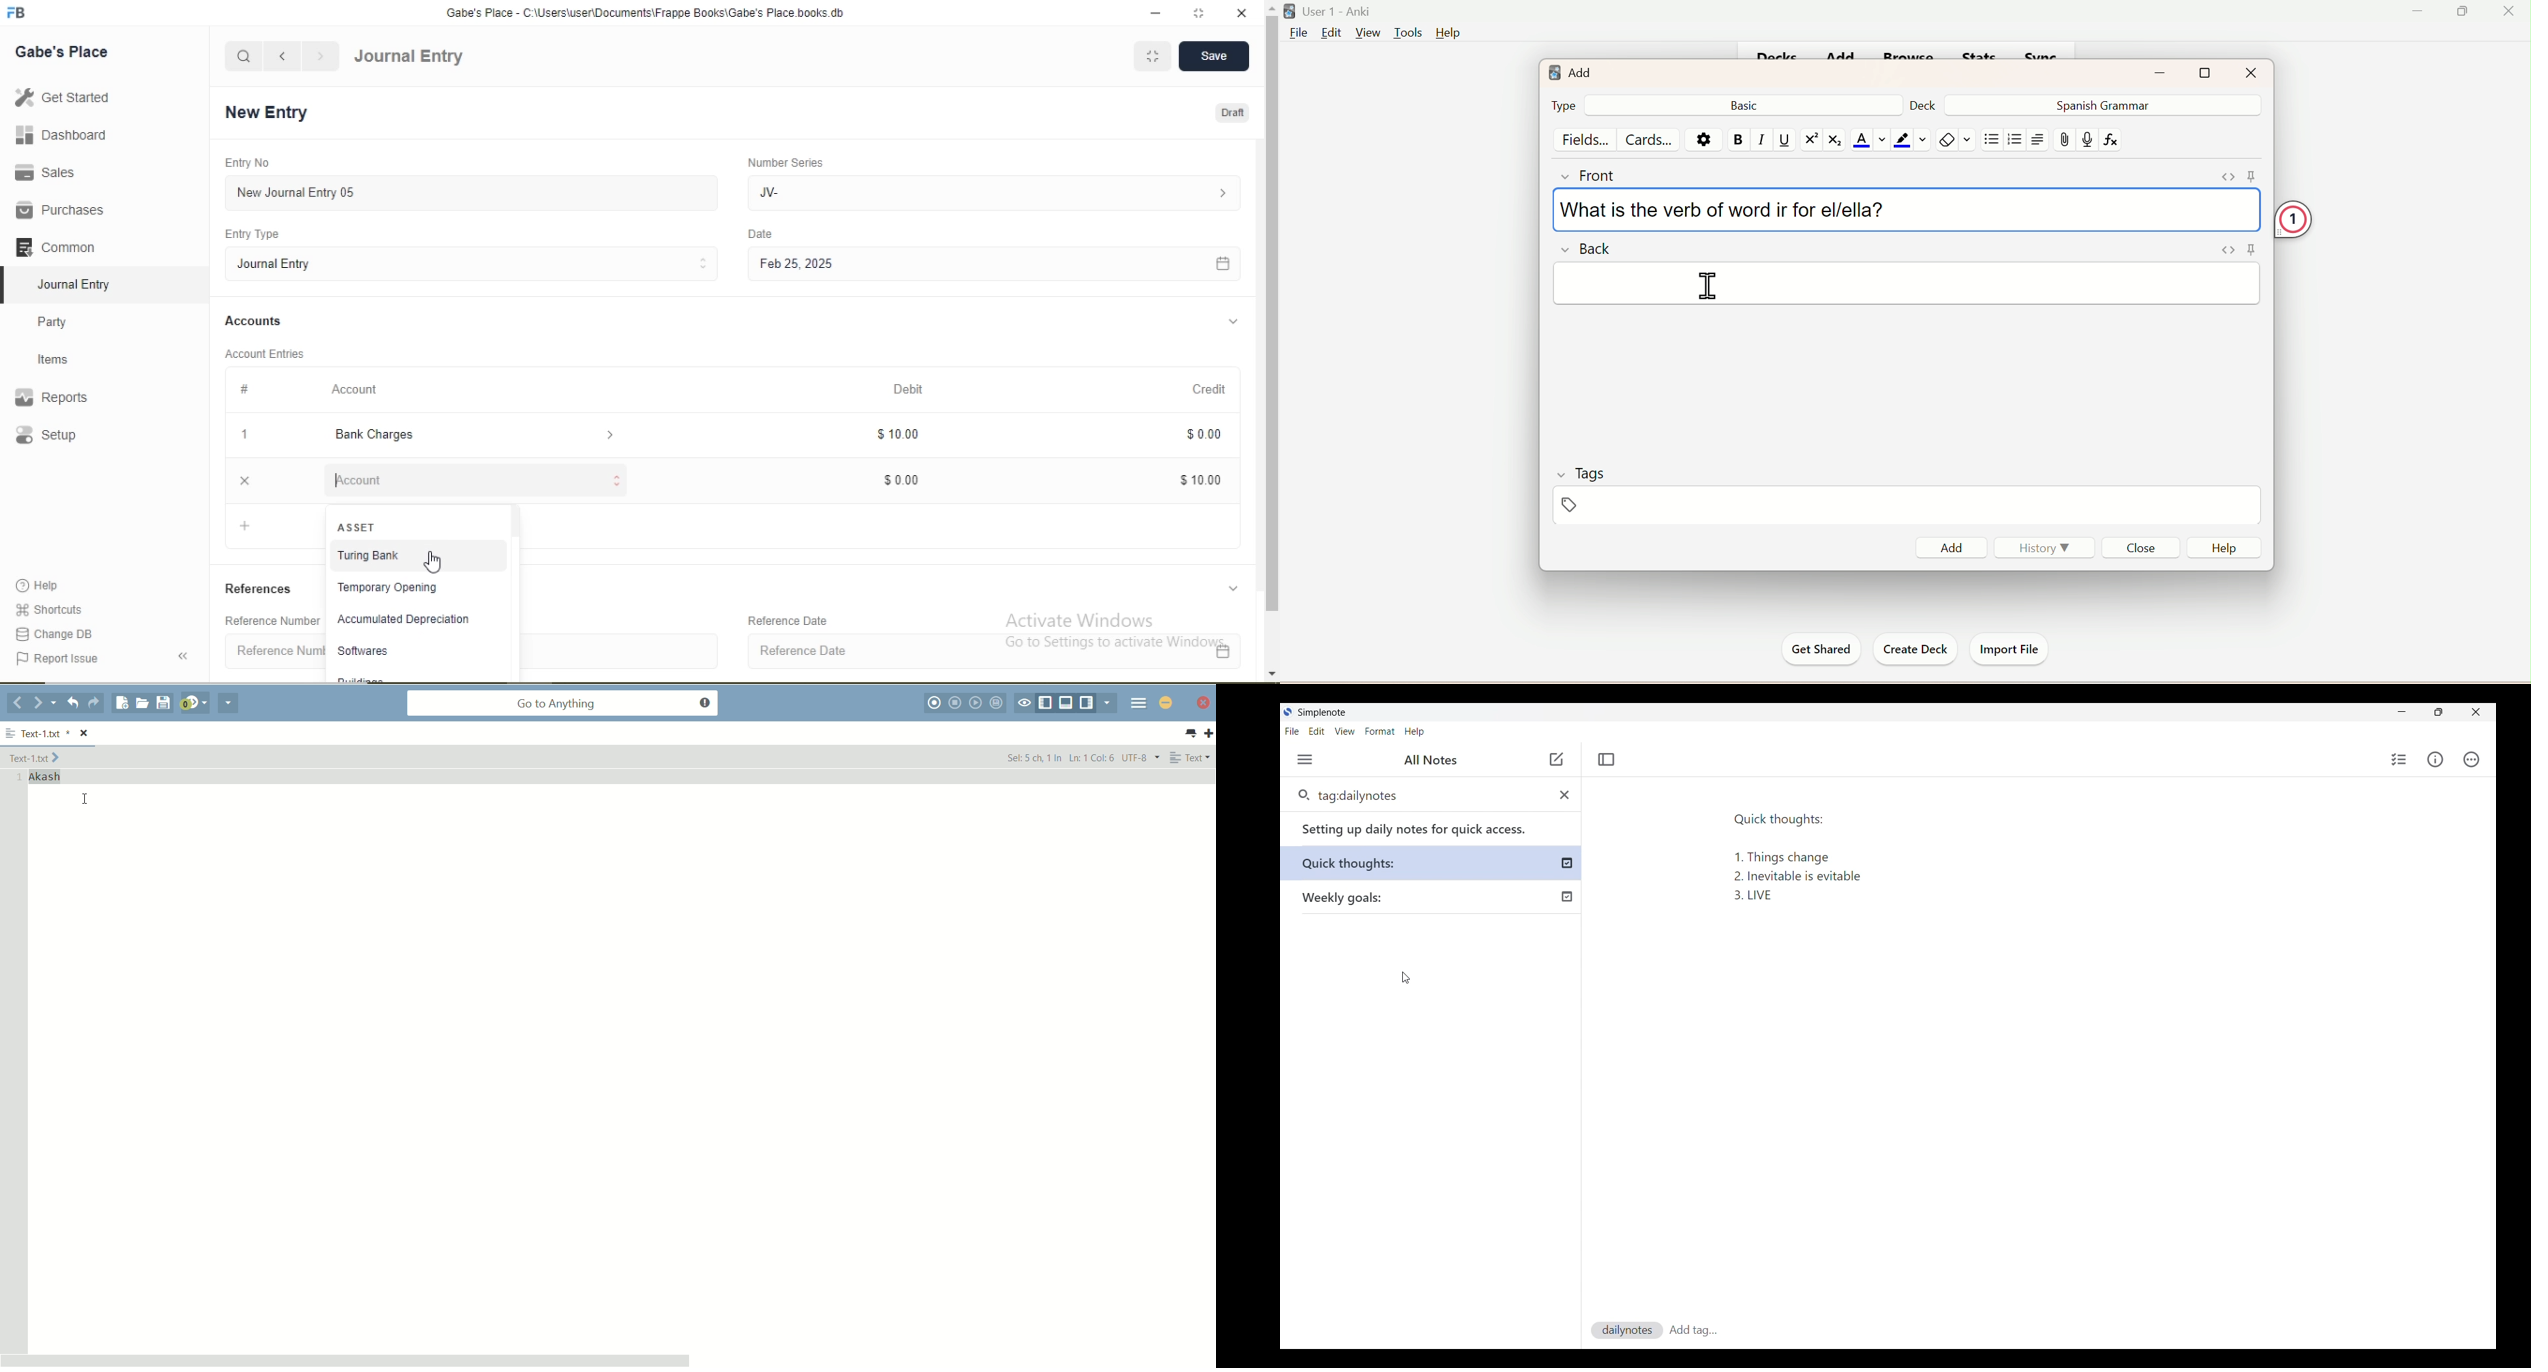 This screenshot has height=1372, width=2548. Describe the element at coordinates (1195, 483) in the screenshot. I see `$10.00` at that location.